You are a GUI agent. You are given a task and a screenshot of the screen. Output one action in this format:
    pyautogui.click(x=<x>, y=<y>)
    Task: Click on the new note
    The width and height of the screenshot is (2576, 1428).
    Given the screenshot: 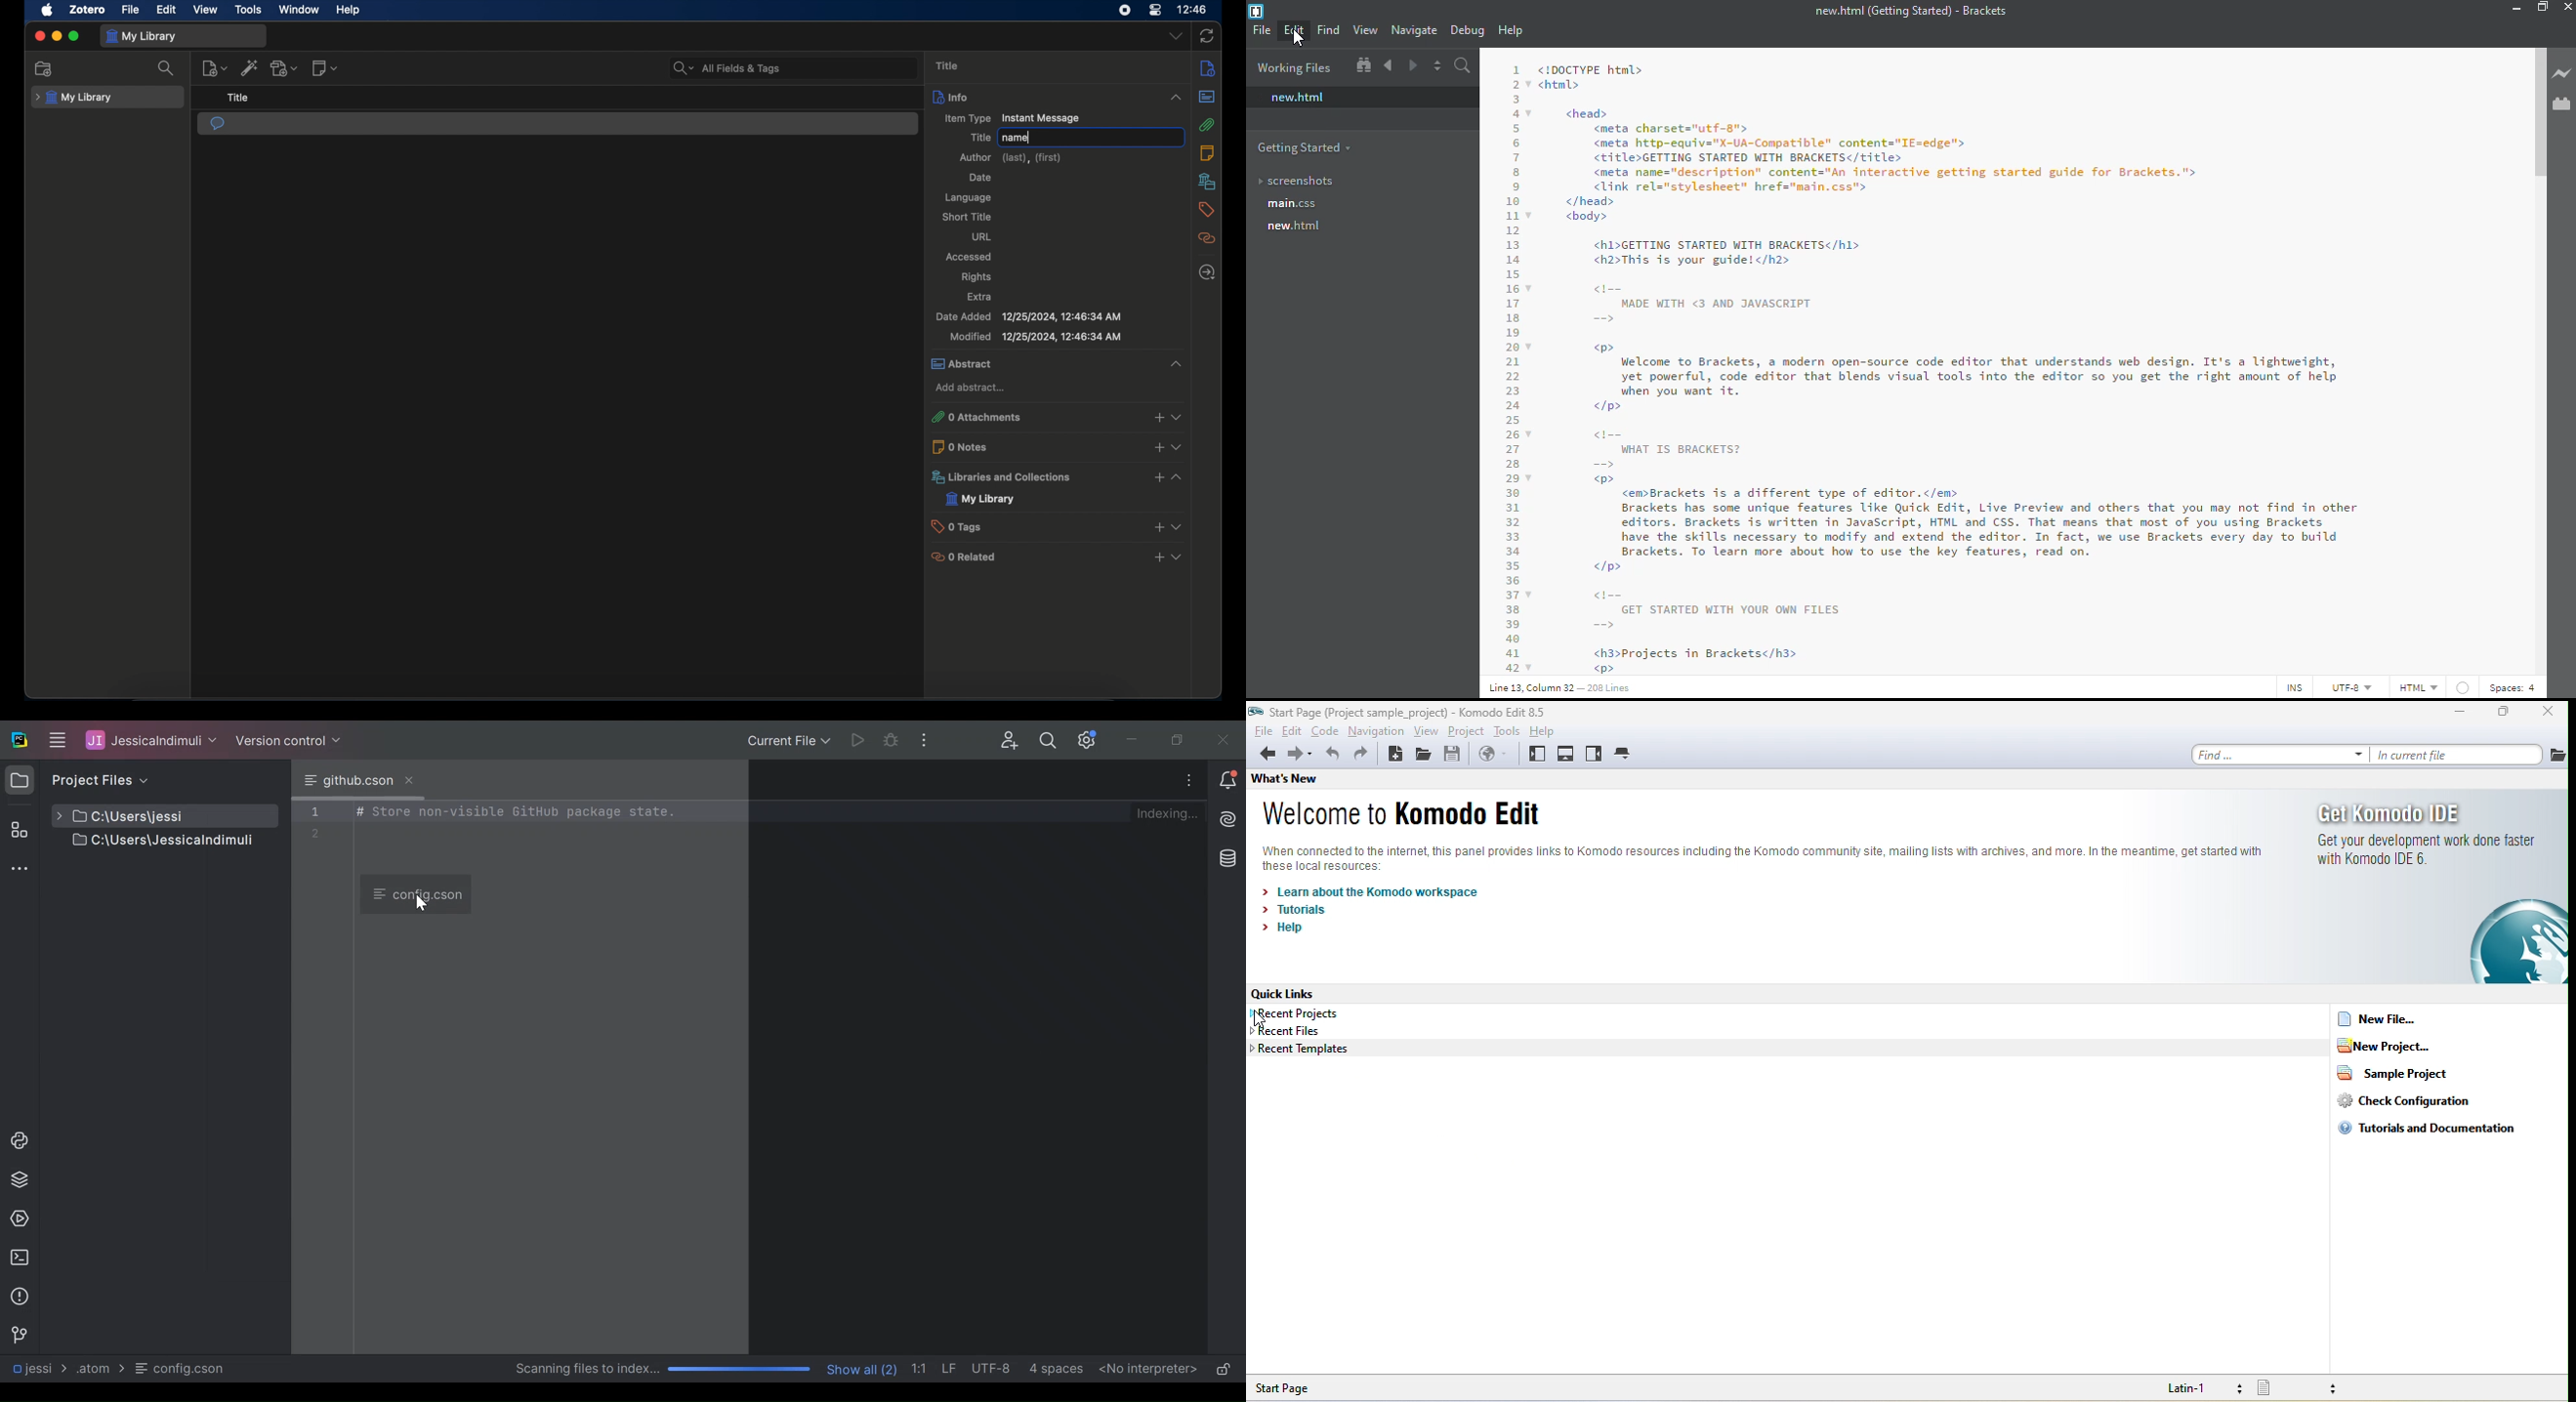 What is the action you would take?
    pyautogui.click(x=326, y=68)
    